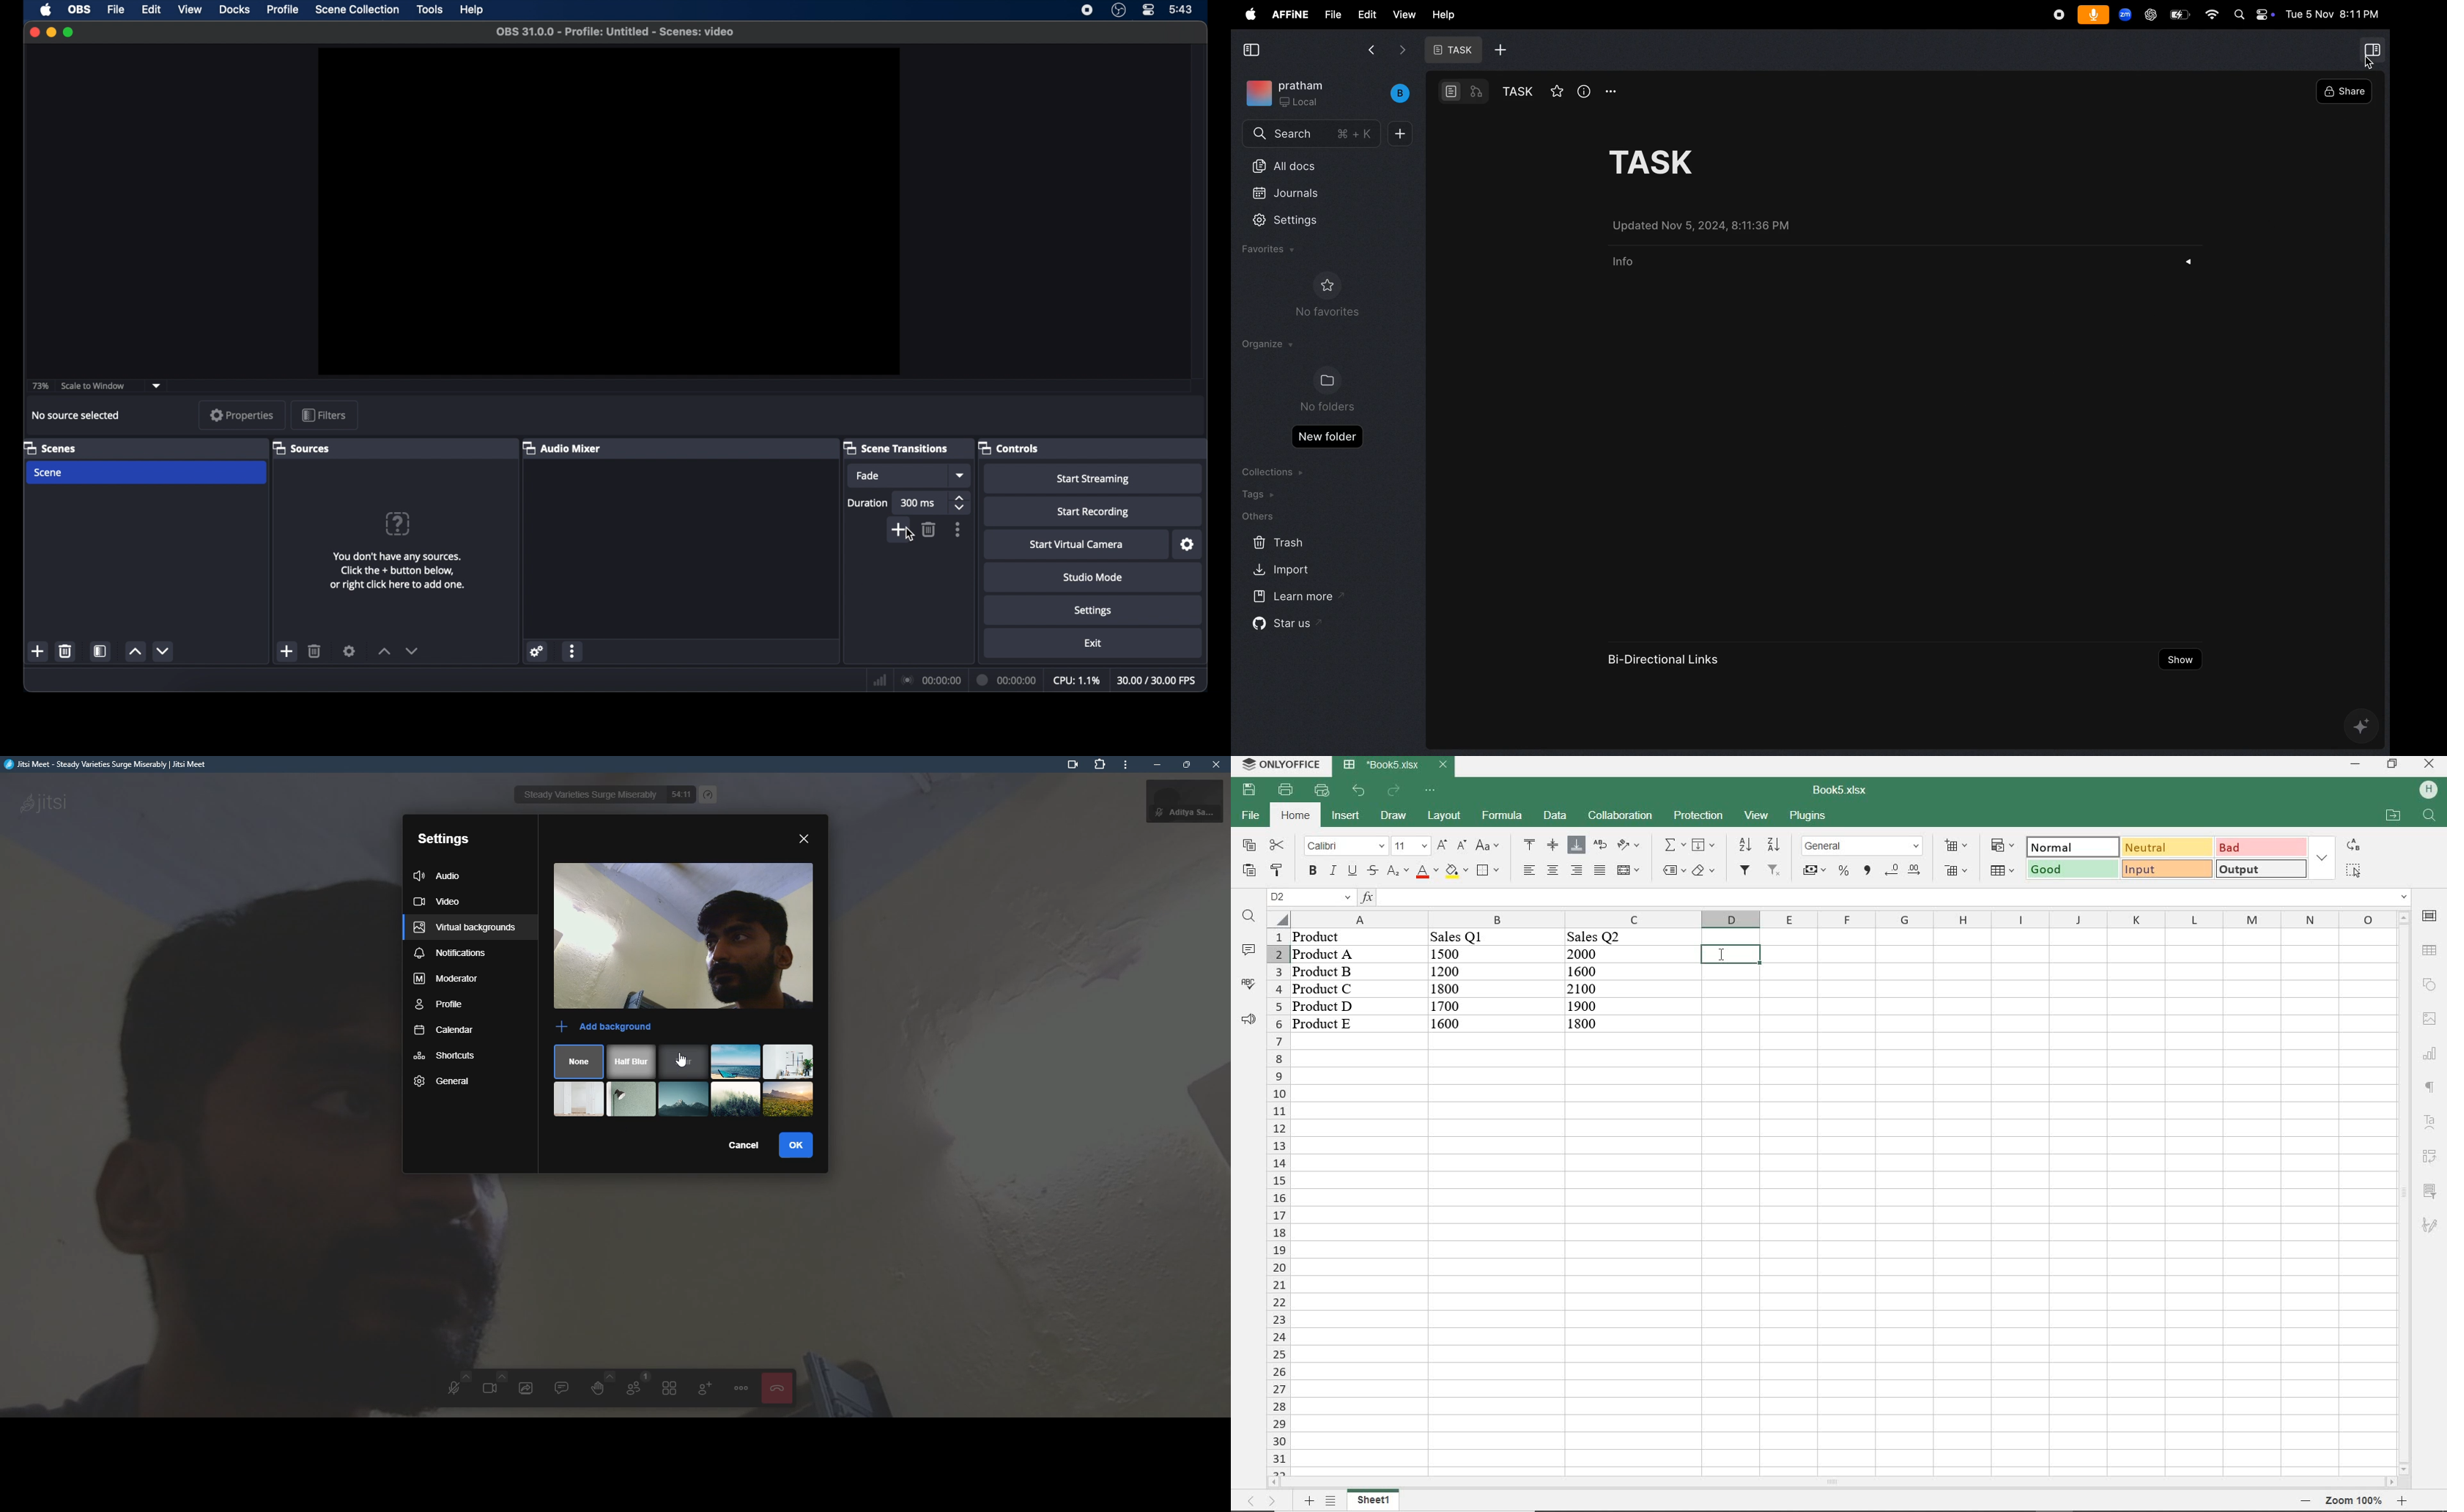  What do you see at coordinates (49, 473) in the screenshot?
I see `scene` at bounding box center [49, 473].